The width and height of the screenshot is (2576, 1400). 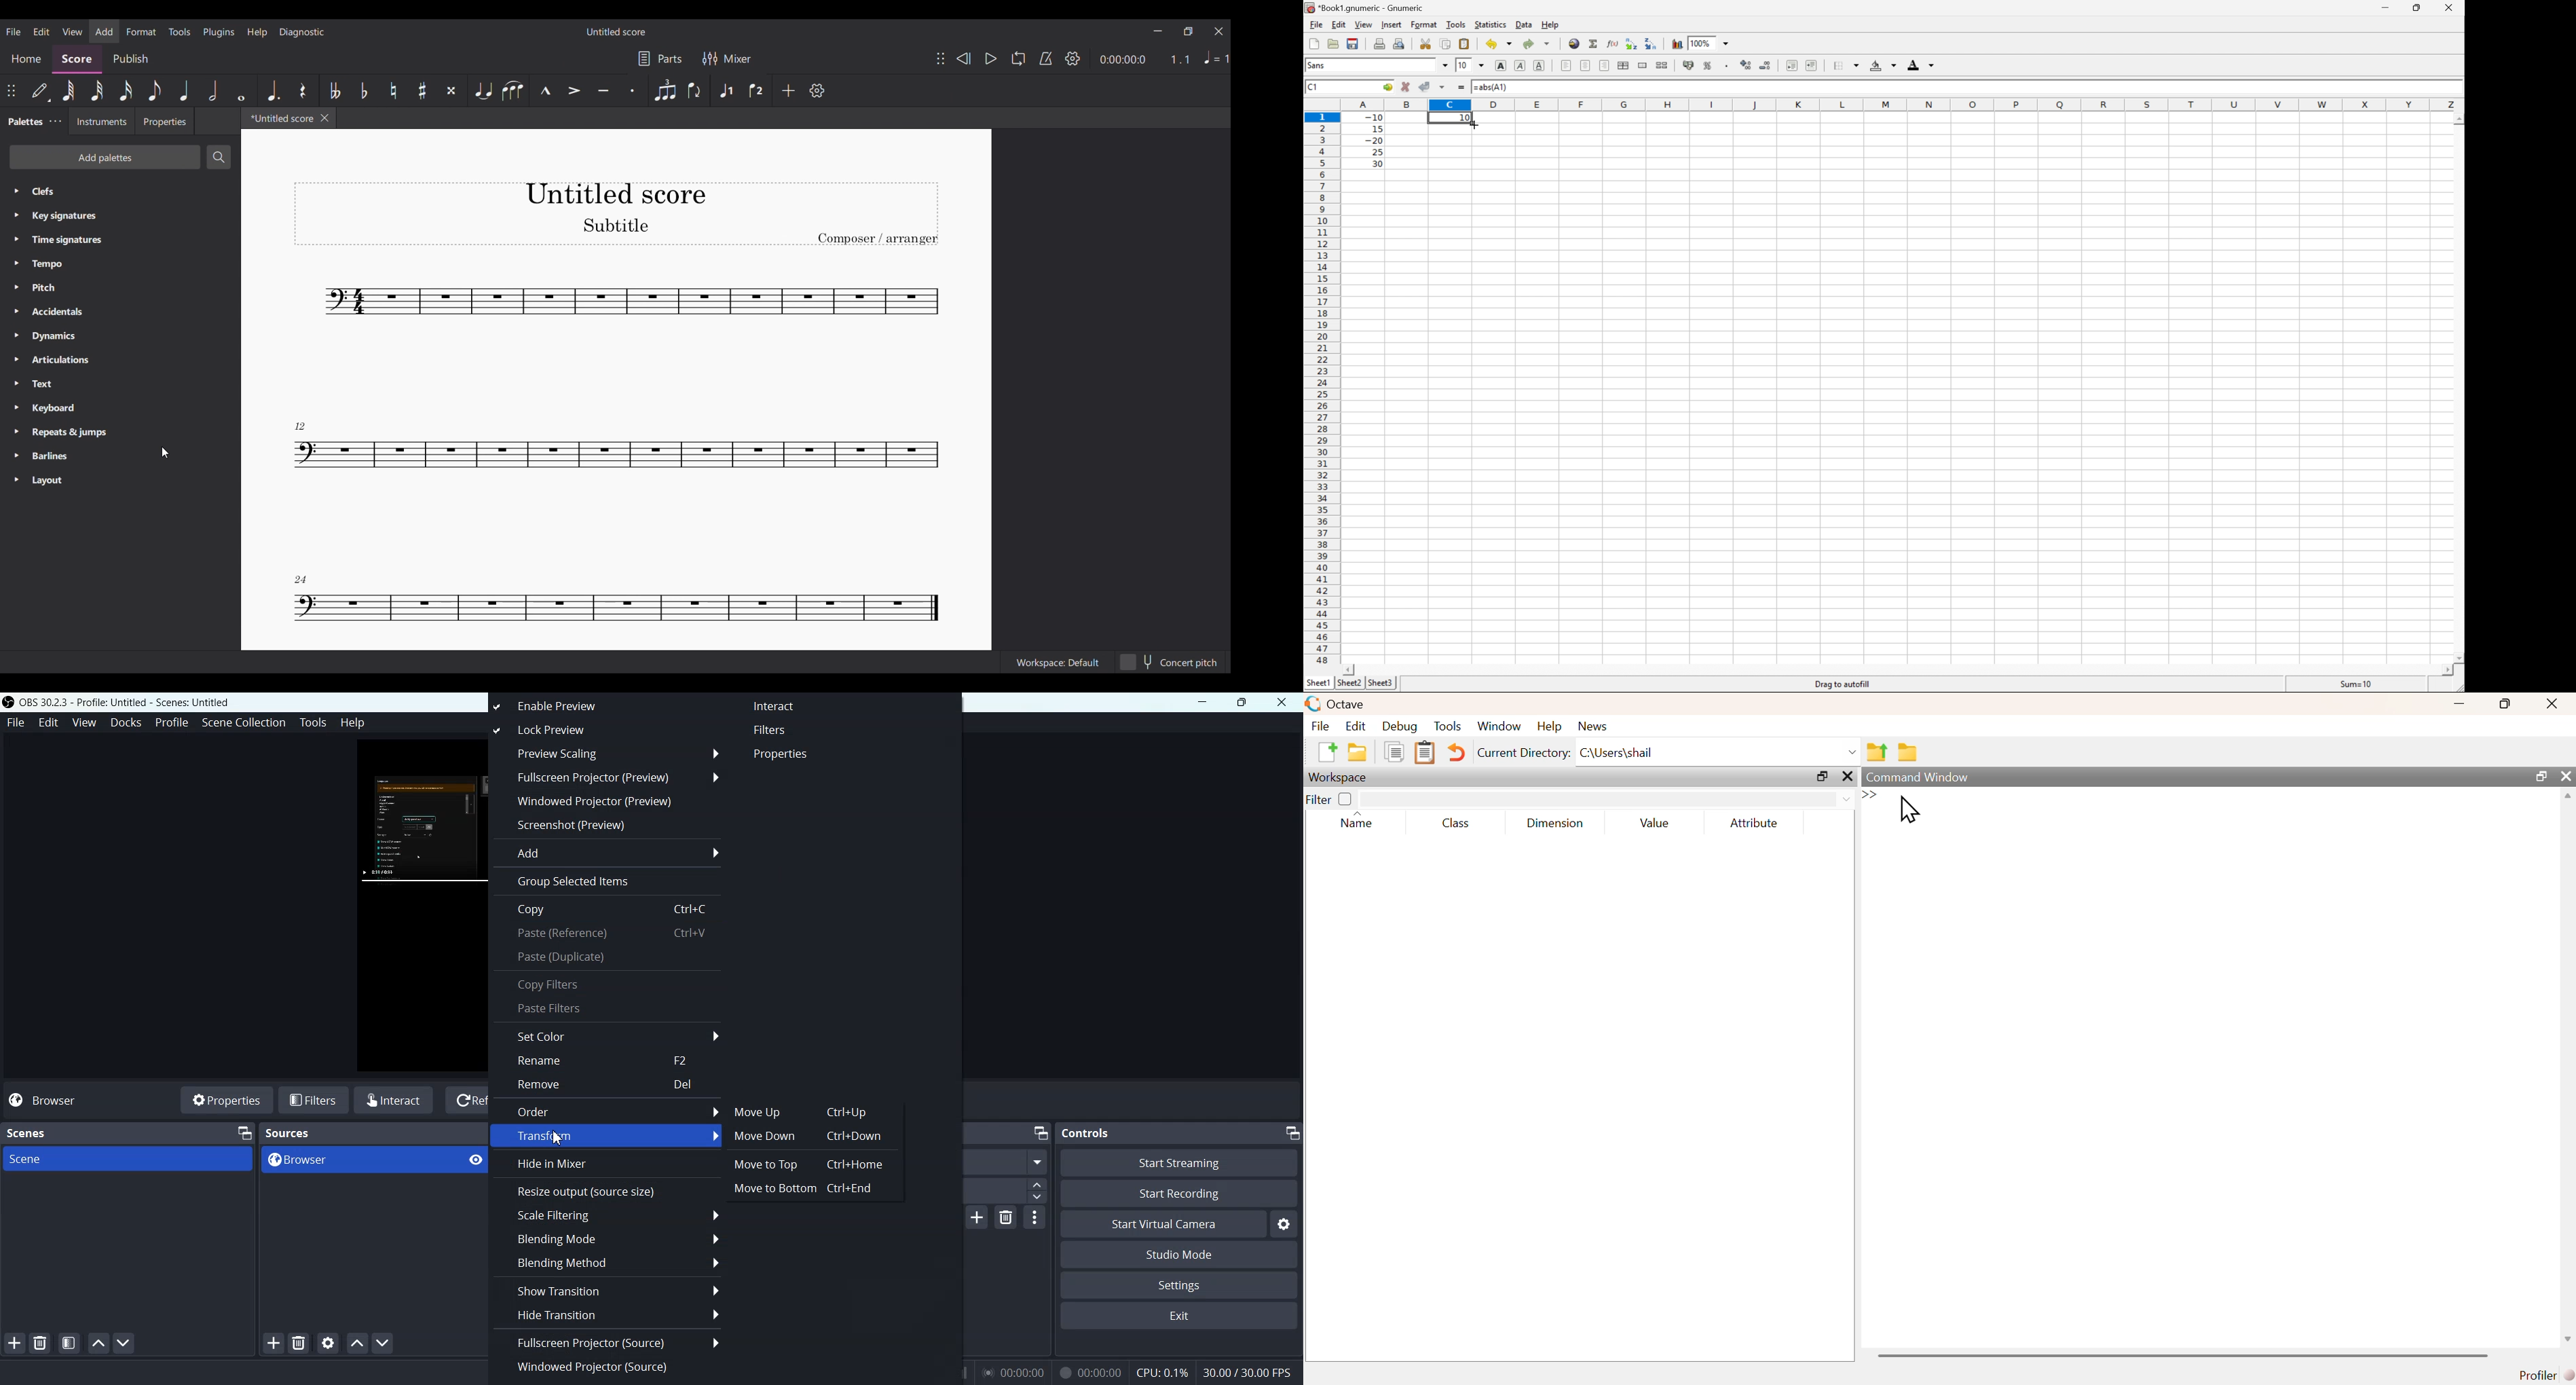 I want to click on Add palettes, so click(x=112, y=158).